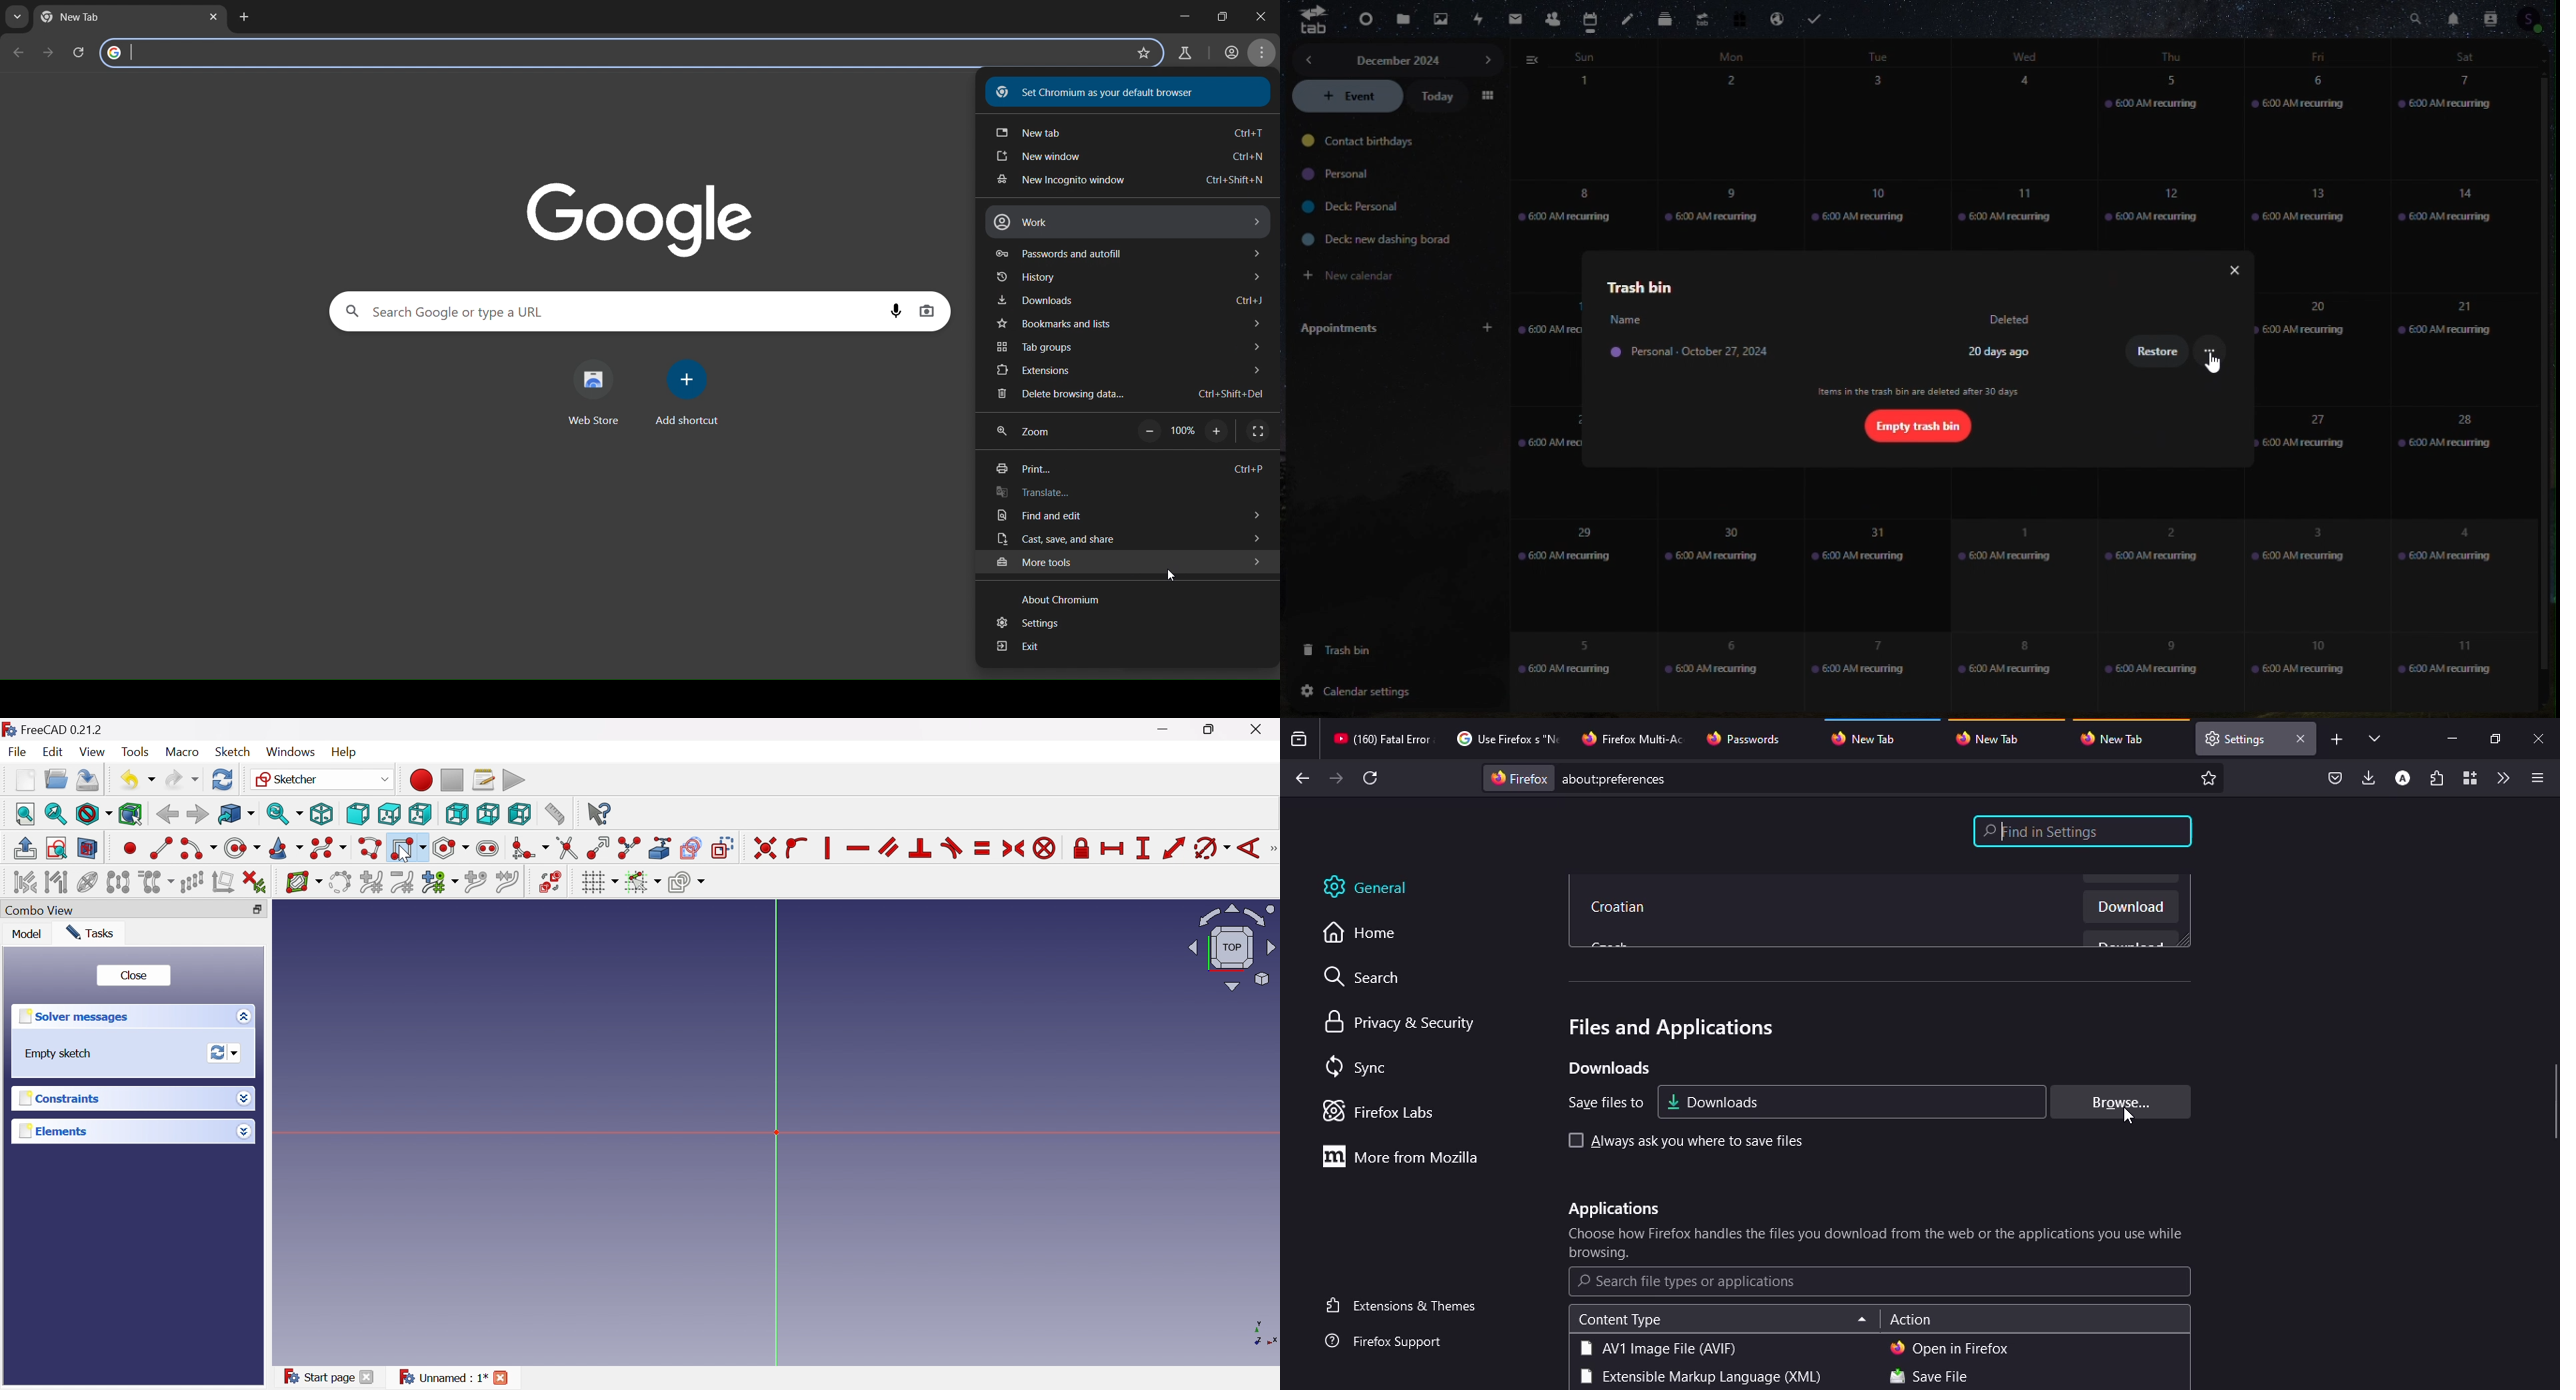 This screenshot has width=2576, height=1400. I want to click on Minimize, so click(1167, 729).